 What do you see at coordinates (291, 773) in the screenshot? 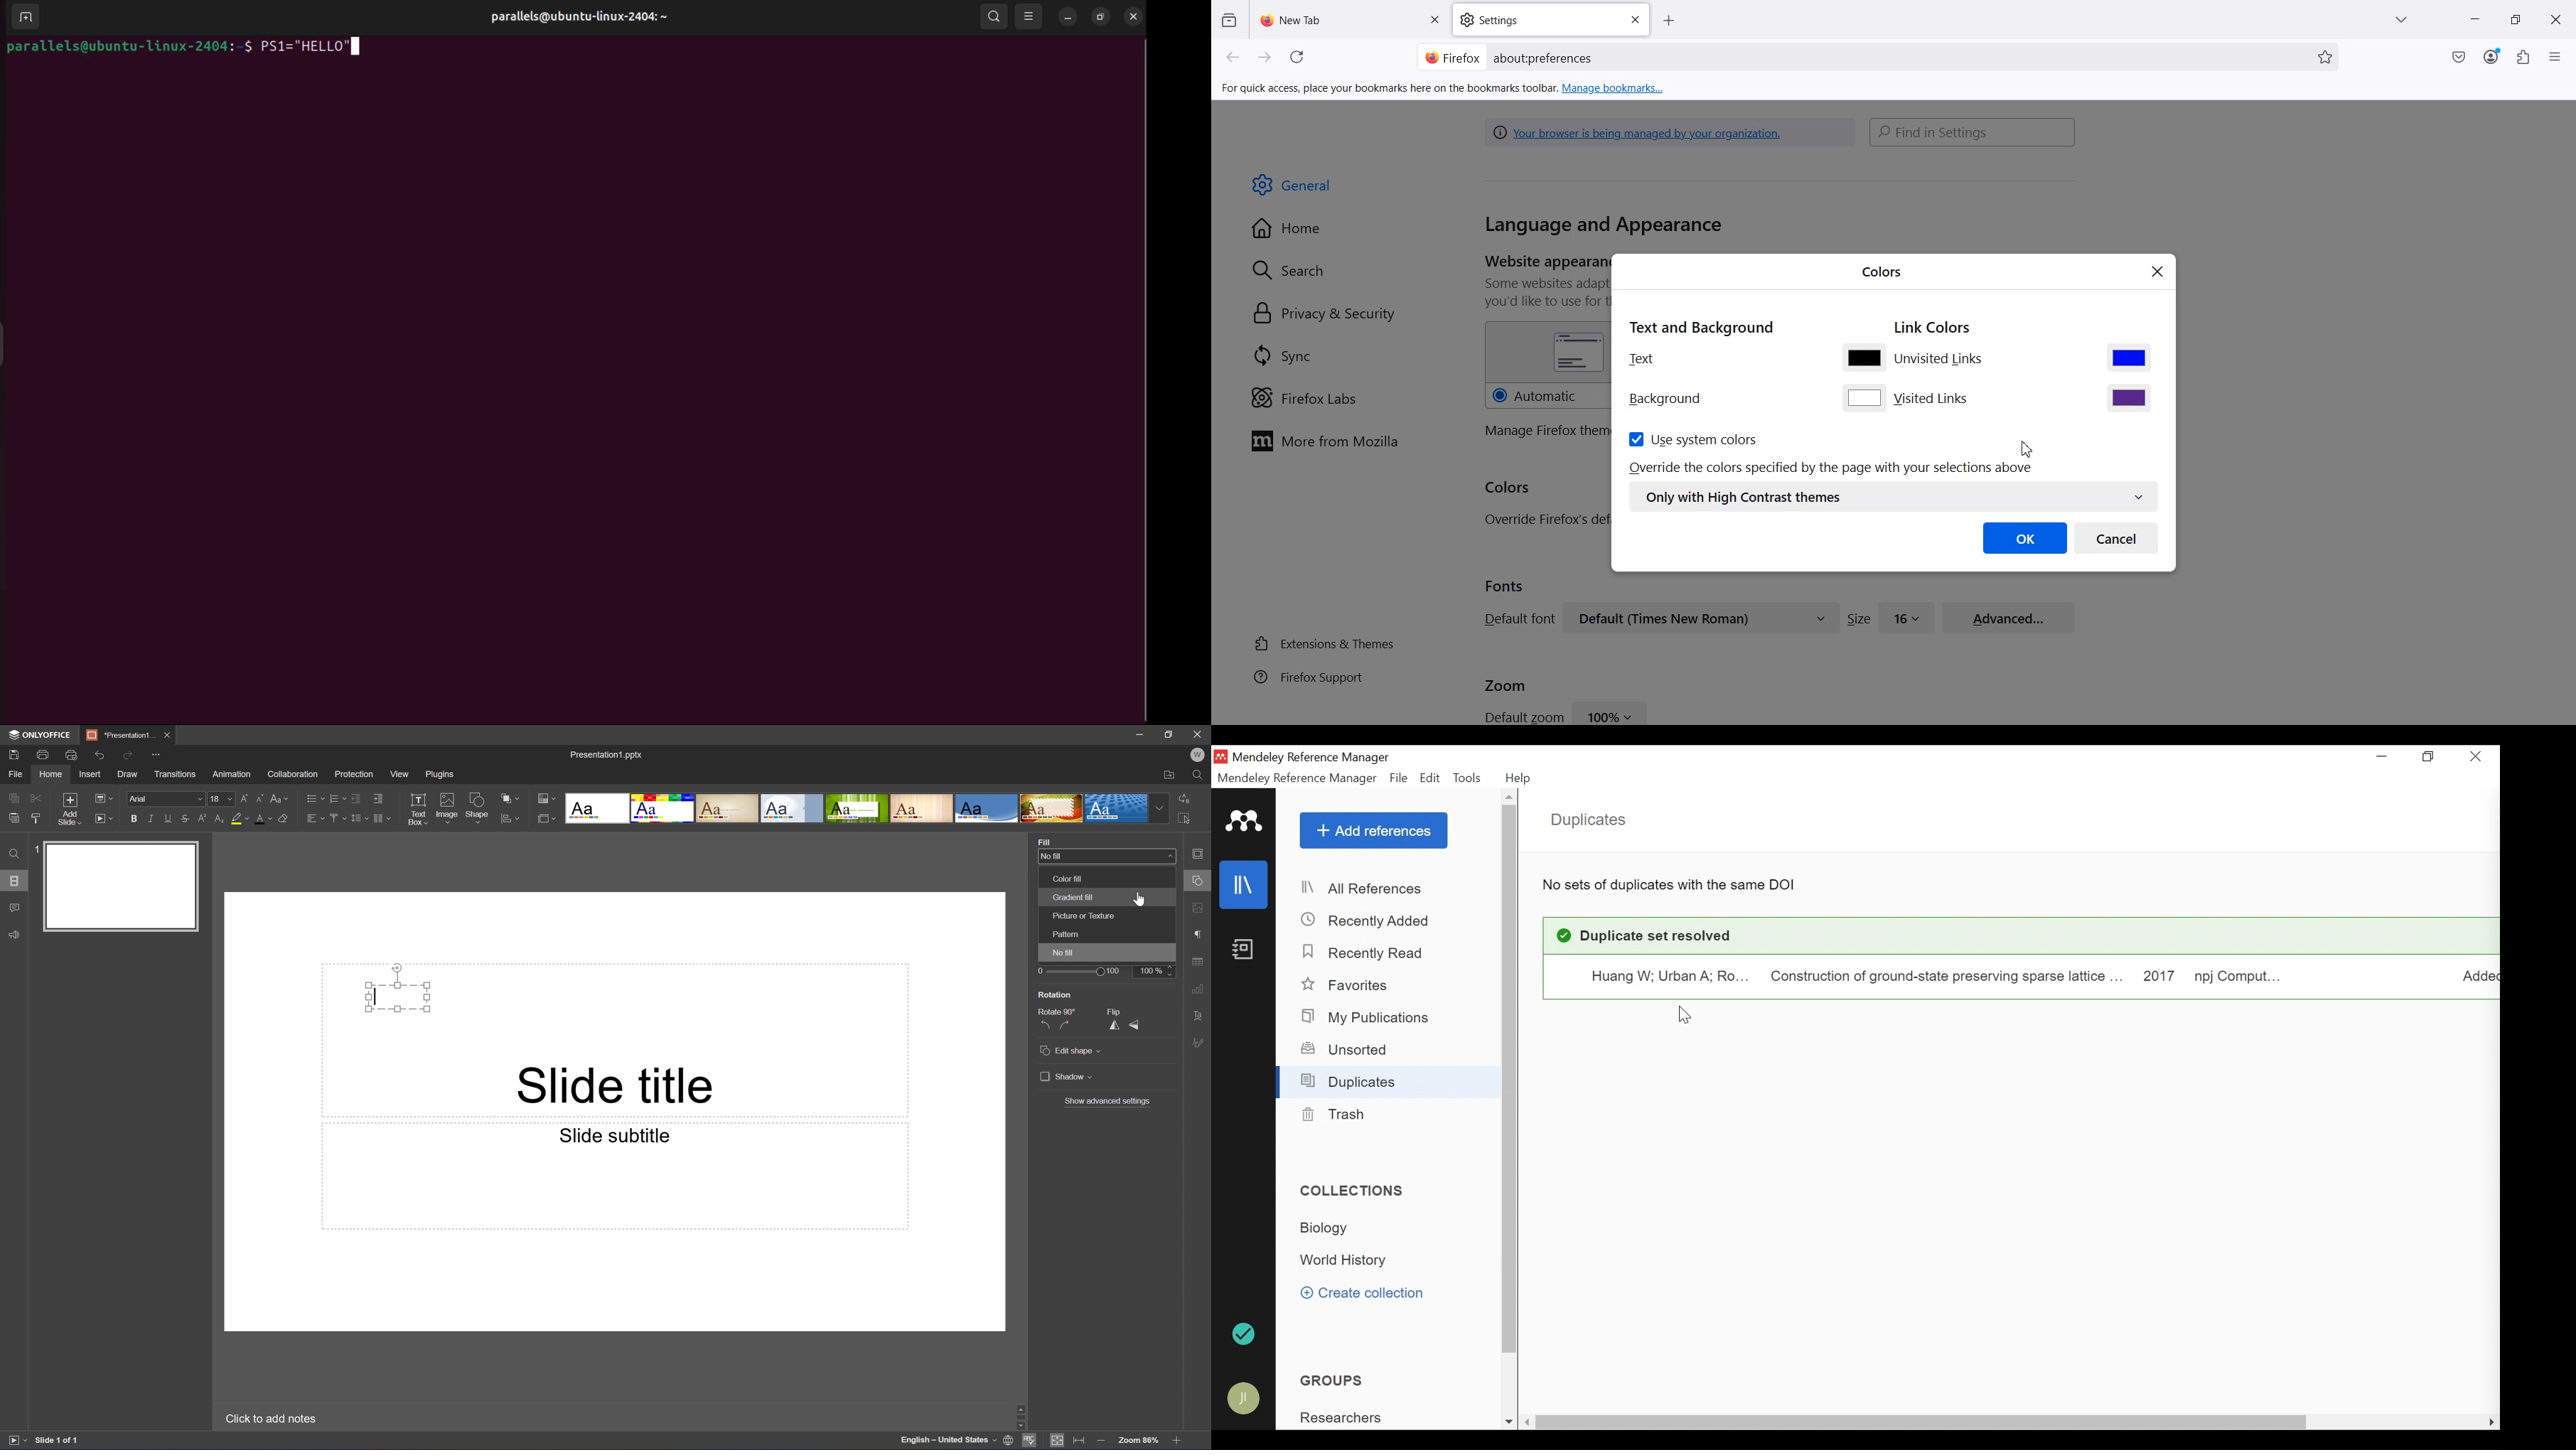
I see `Collaboration` at bounding box center [291, 773].